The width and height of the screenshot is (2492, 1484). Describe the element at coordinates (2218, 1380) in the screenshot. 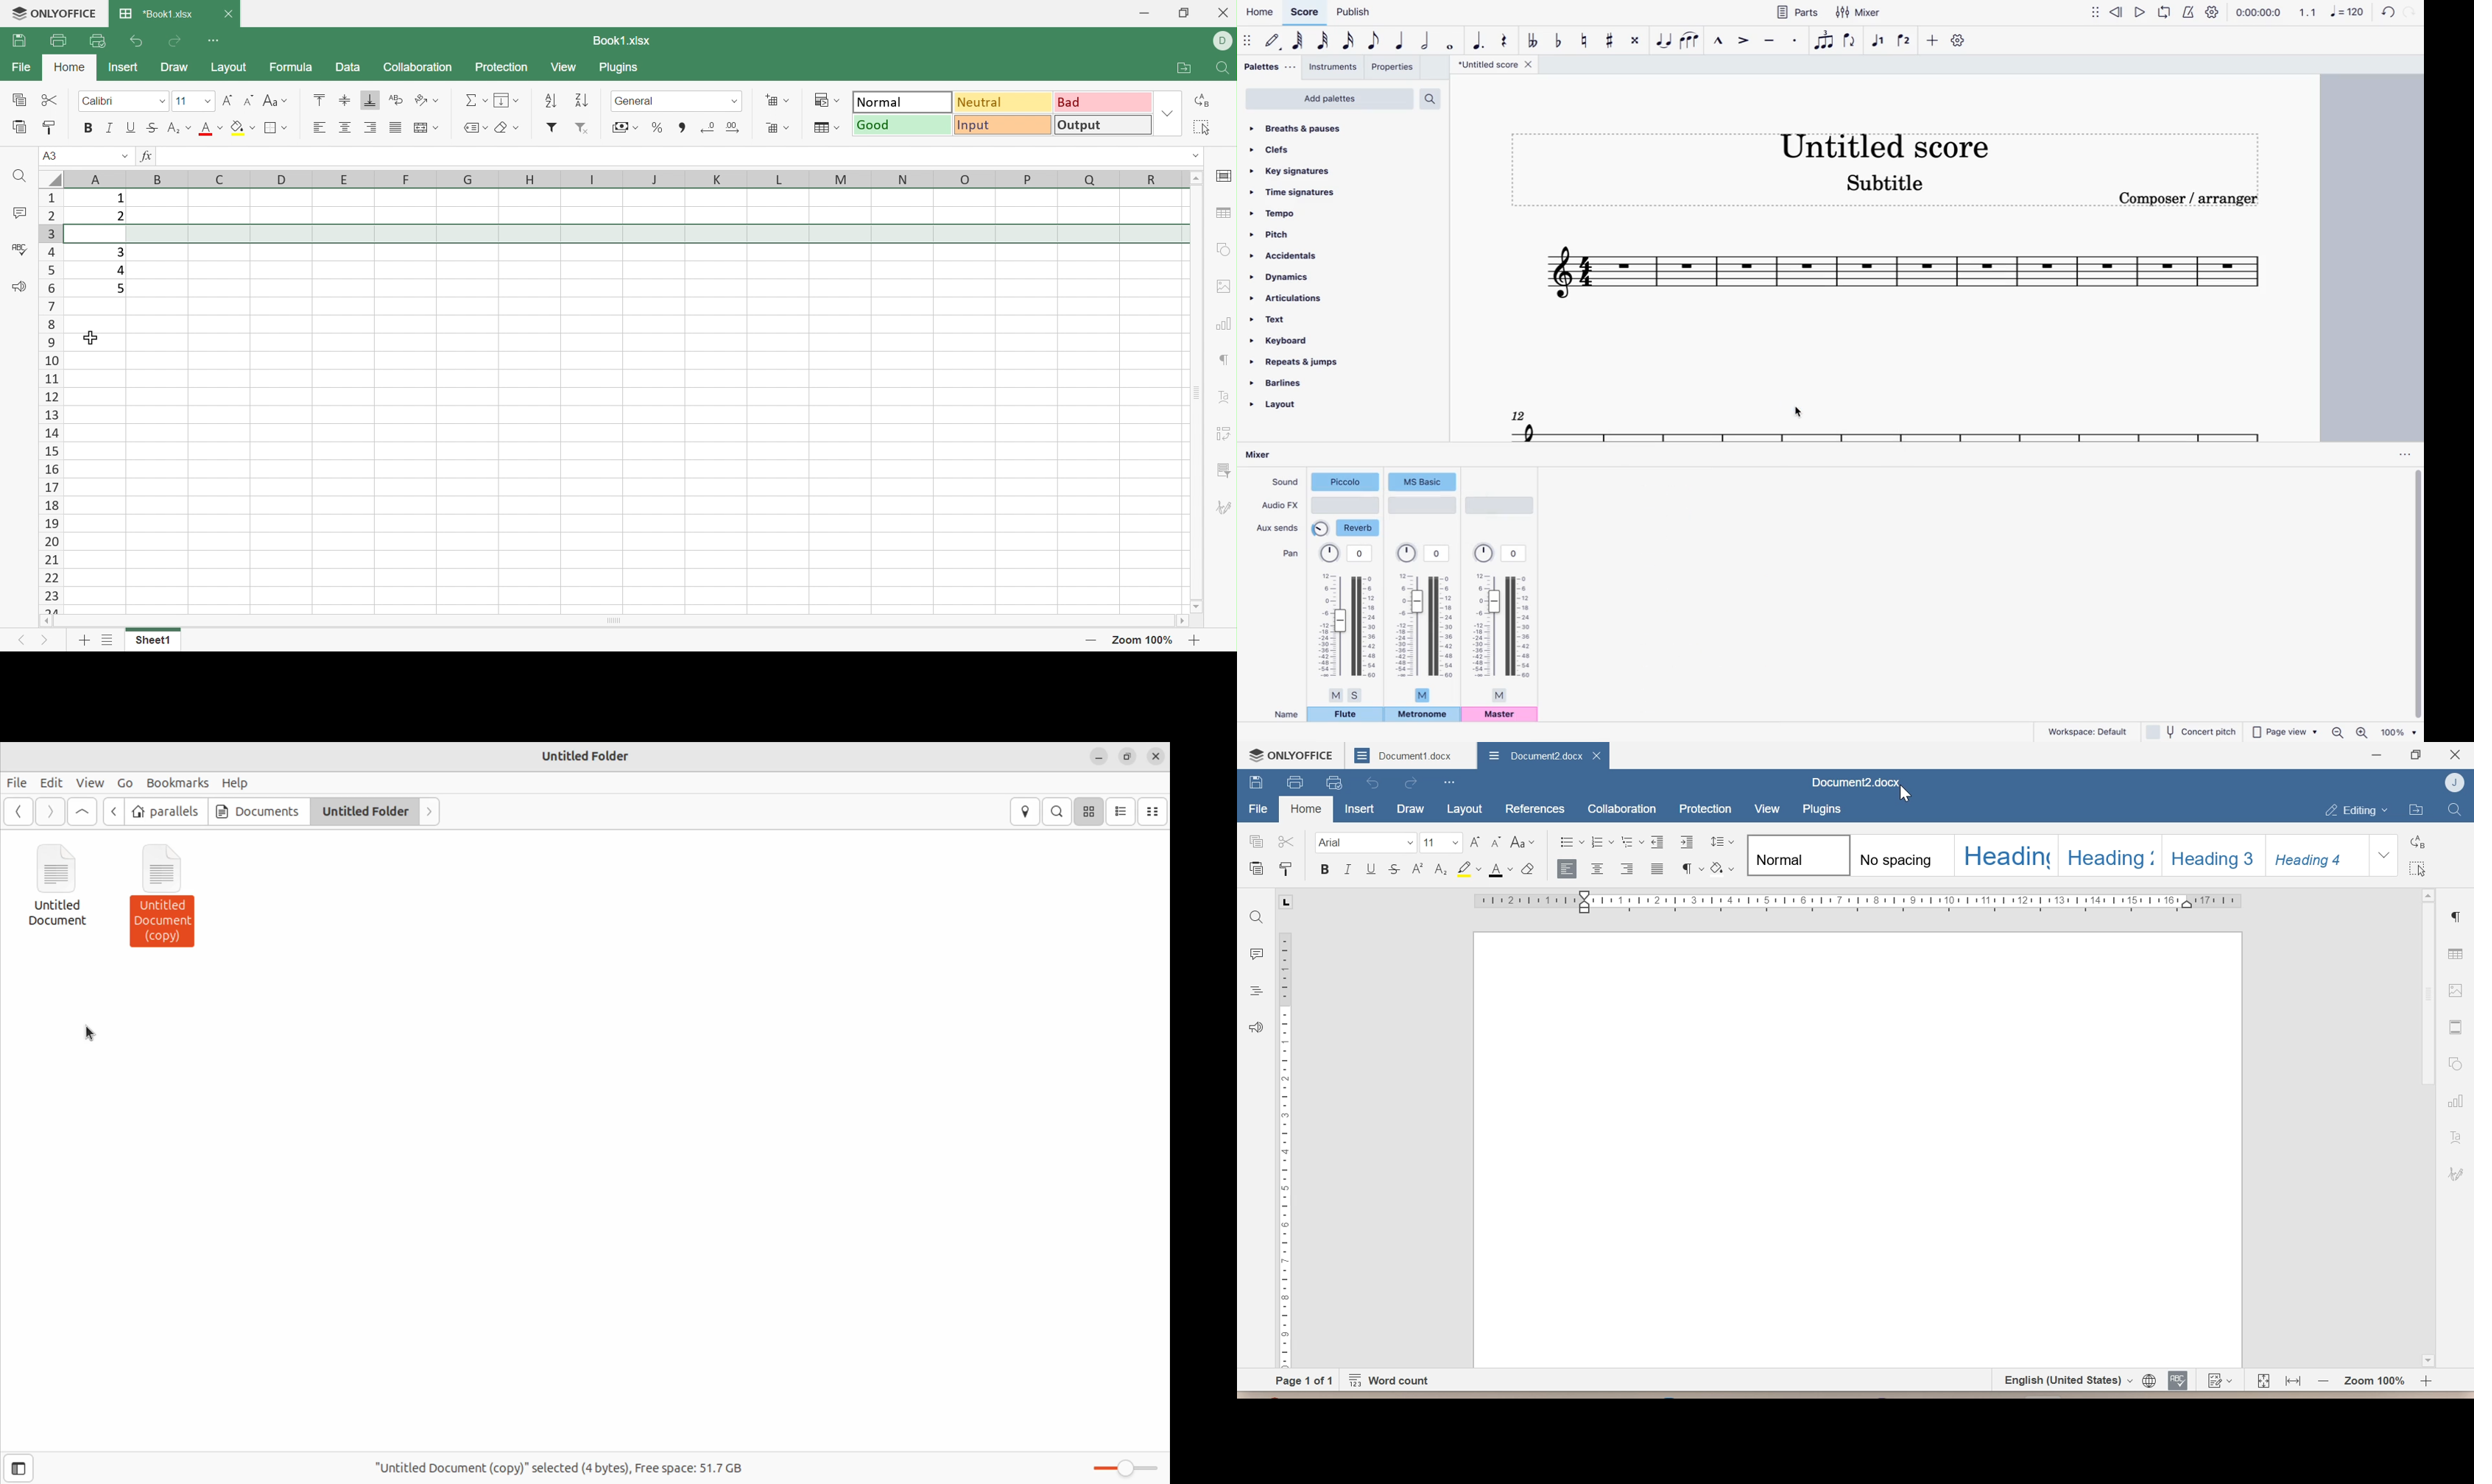

I see `Track changes` at that location.